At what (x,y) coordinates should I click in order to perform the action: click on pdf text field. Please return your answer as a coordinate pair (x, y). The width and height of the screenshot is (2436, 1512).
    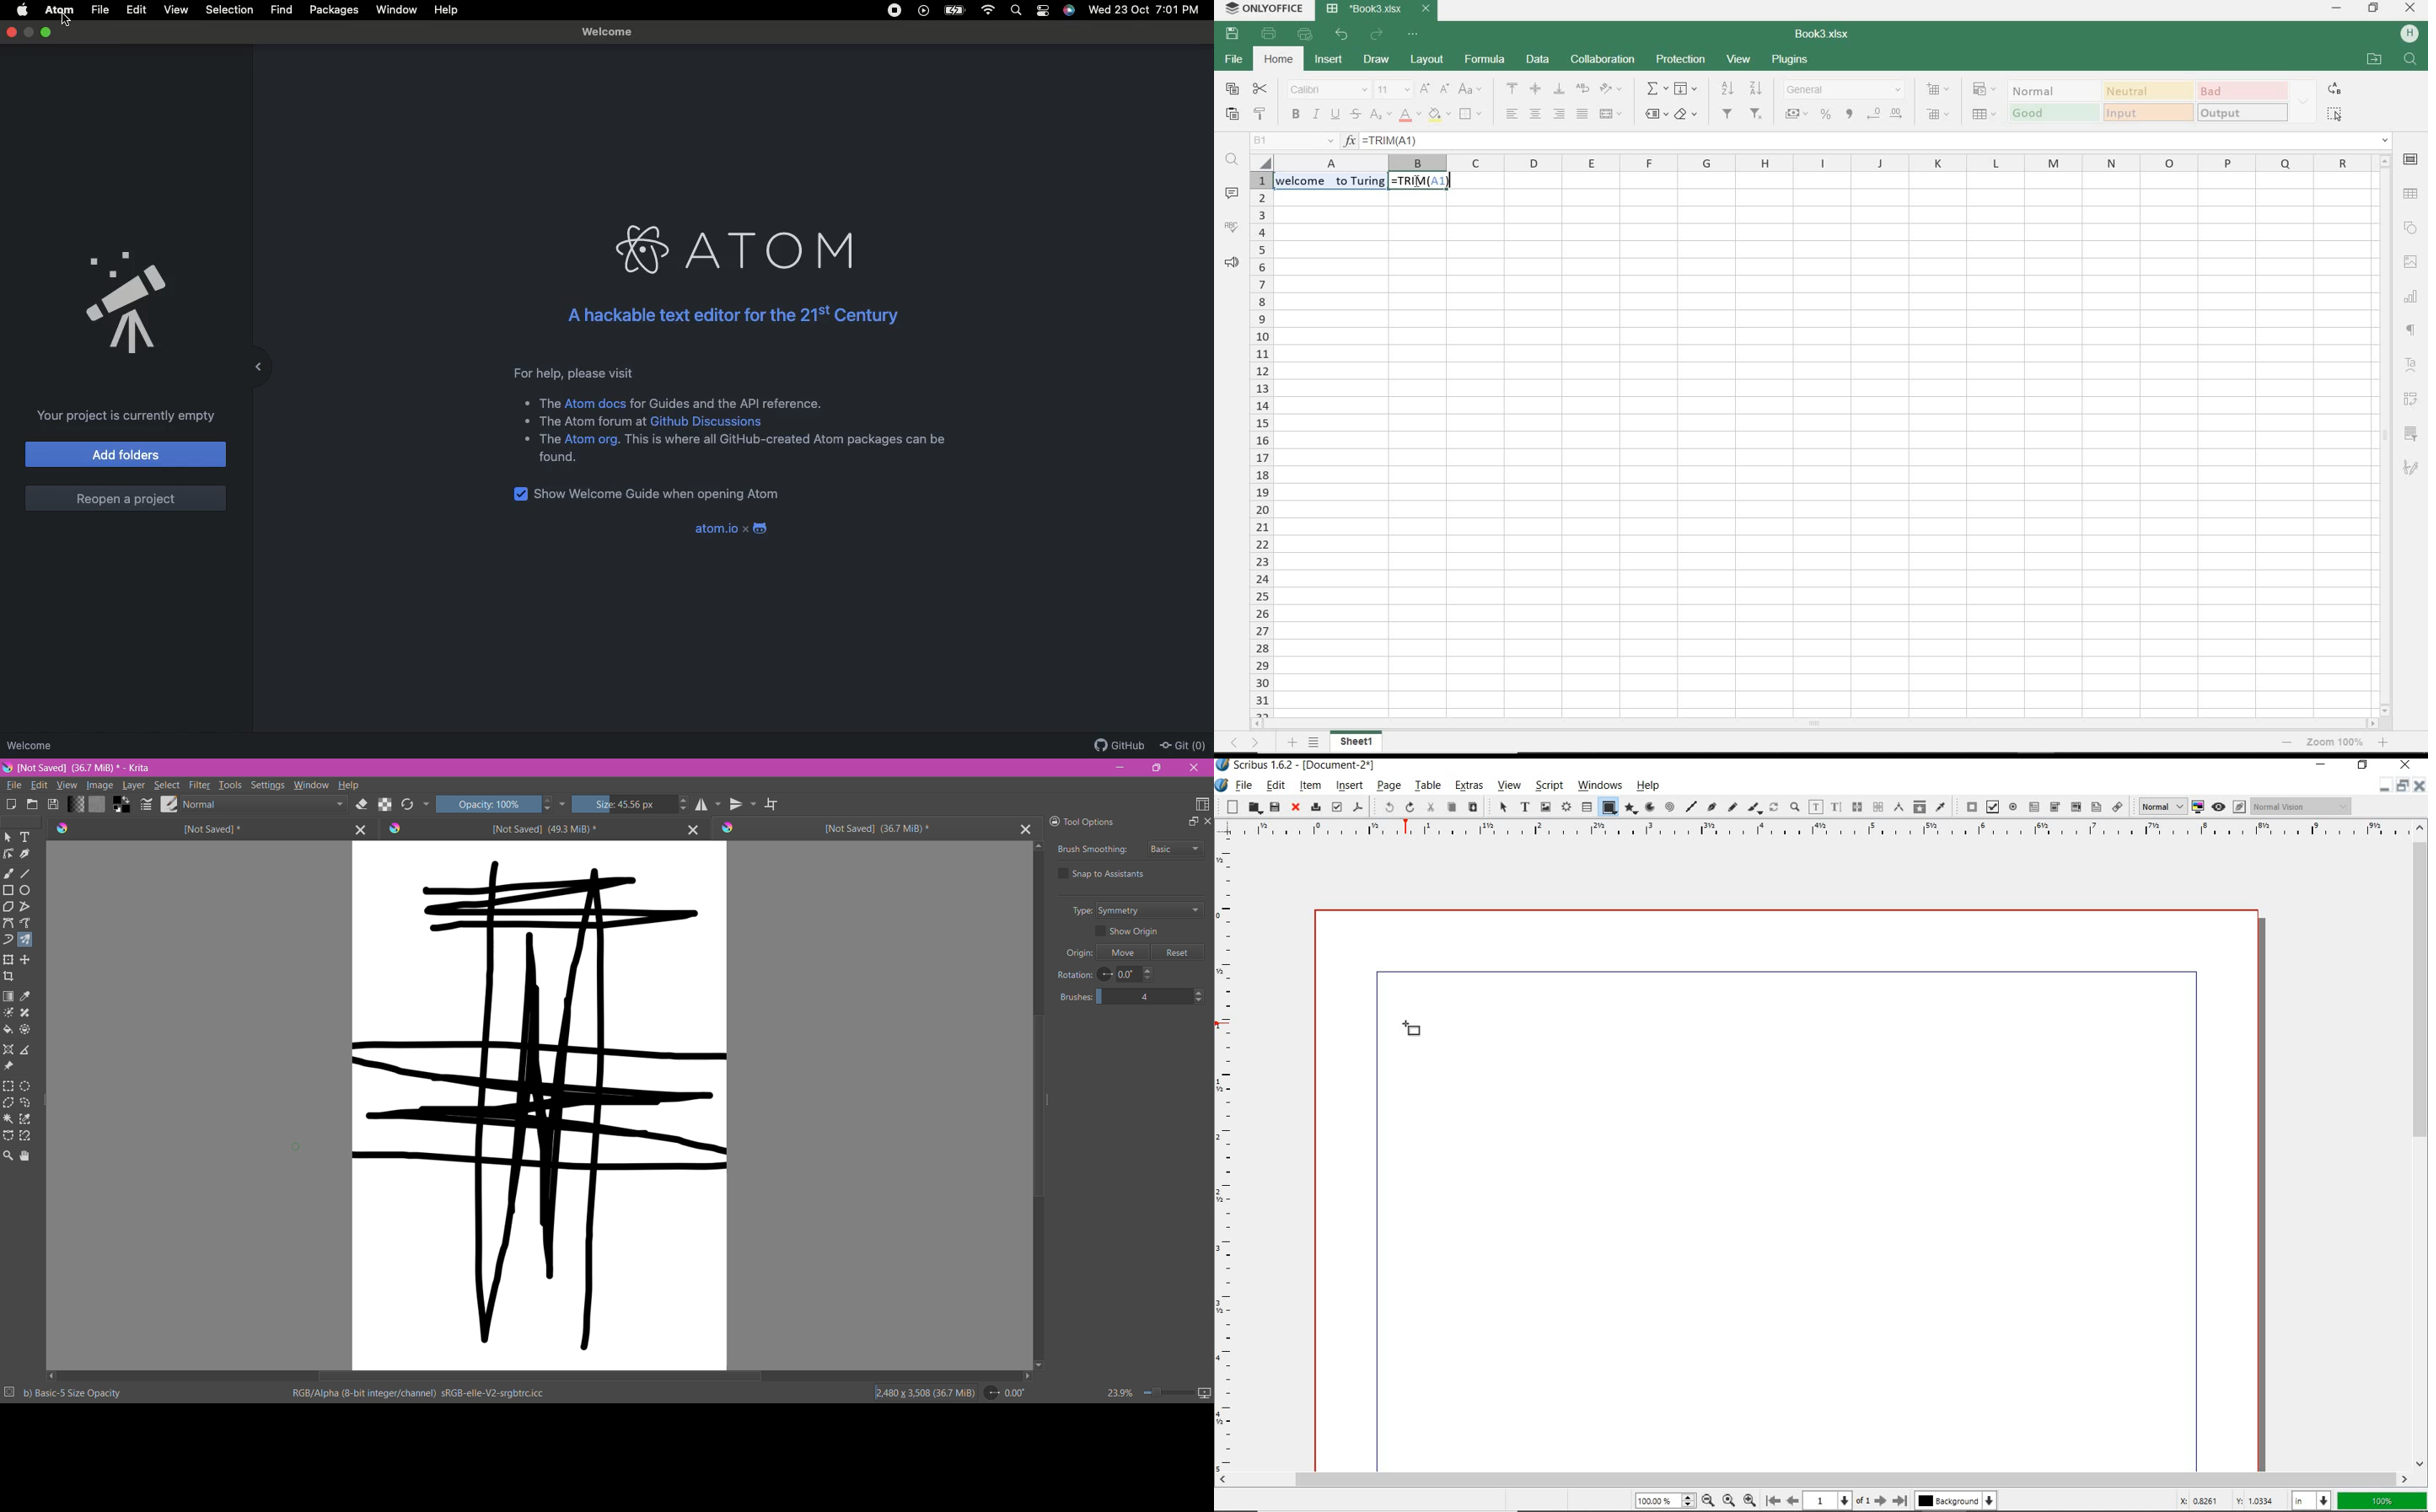
    Looking at the image, I should click on (2034, 807).